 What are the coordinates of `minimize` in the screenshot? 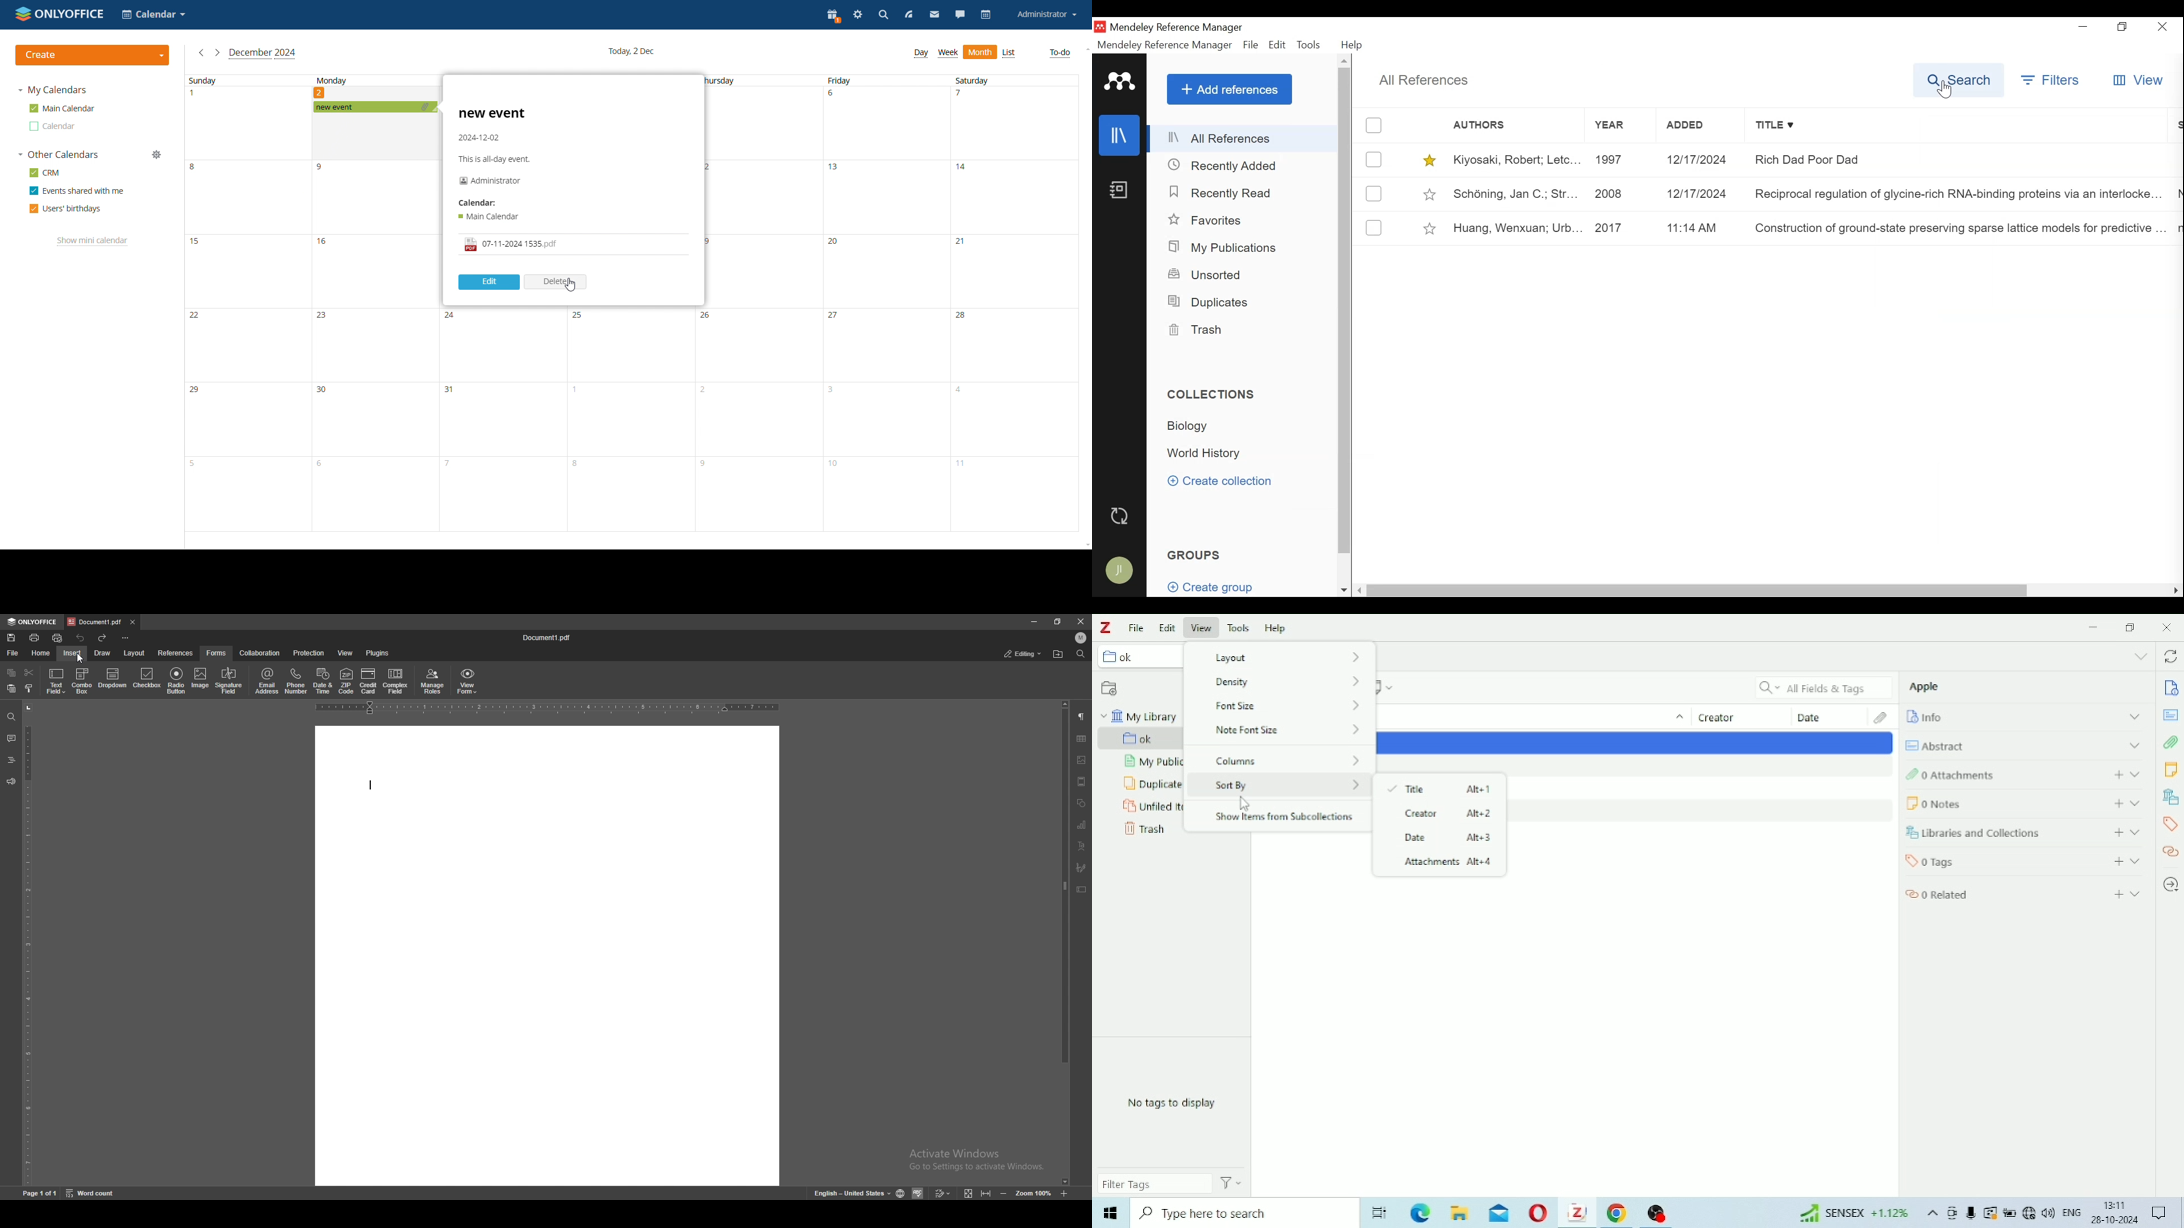 It's located at (1034, 621).